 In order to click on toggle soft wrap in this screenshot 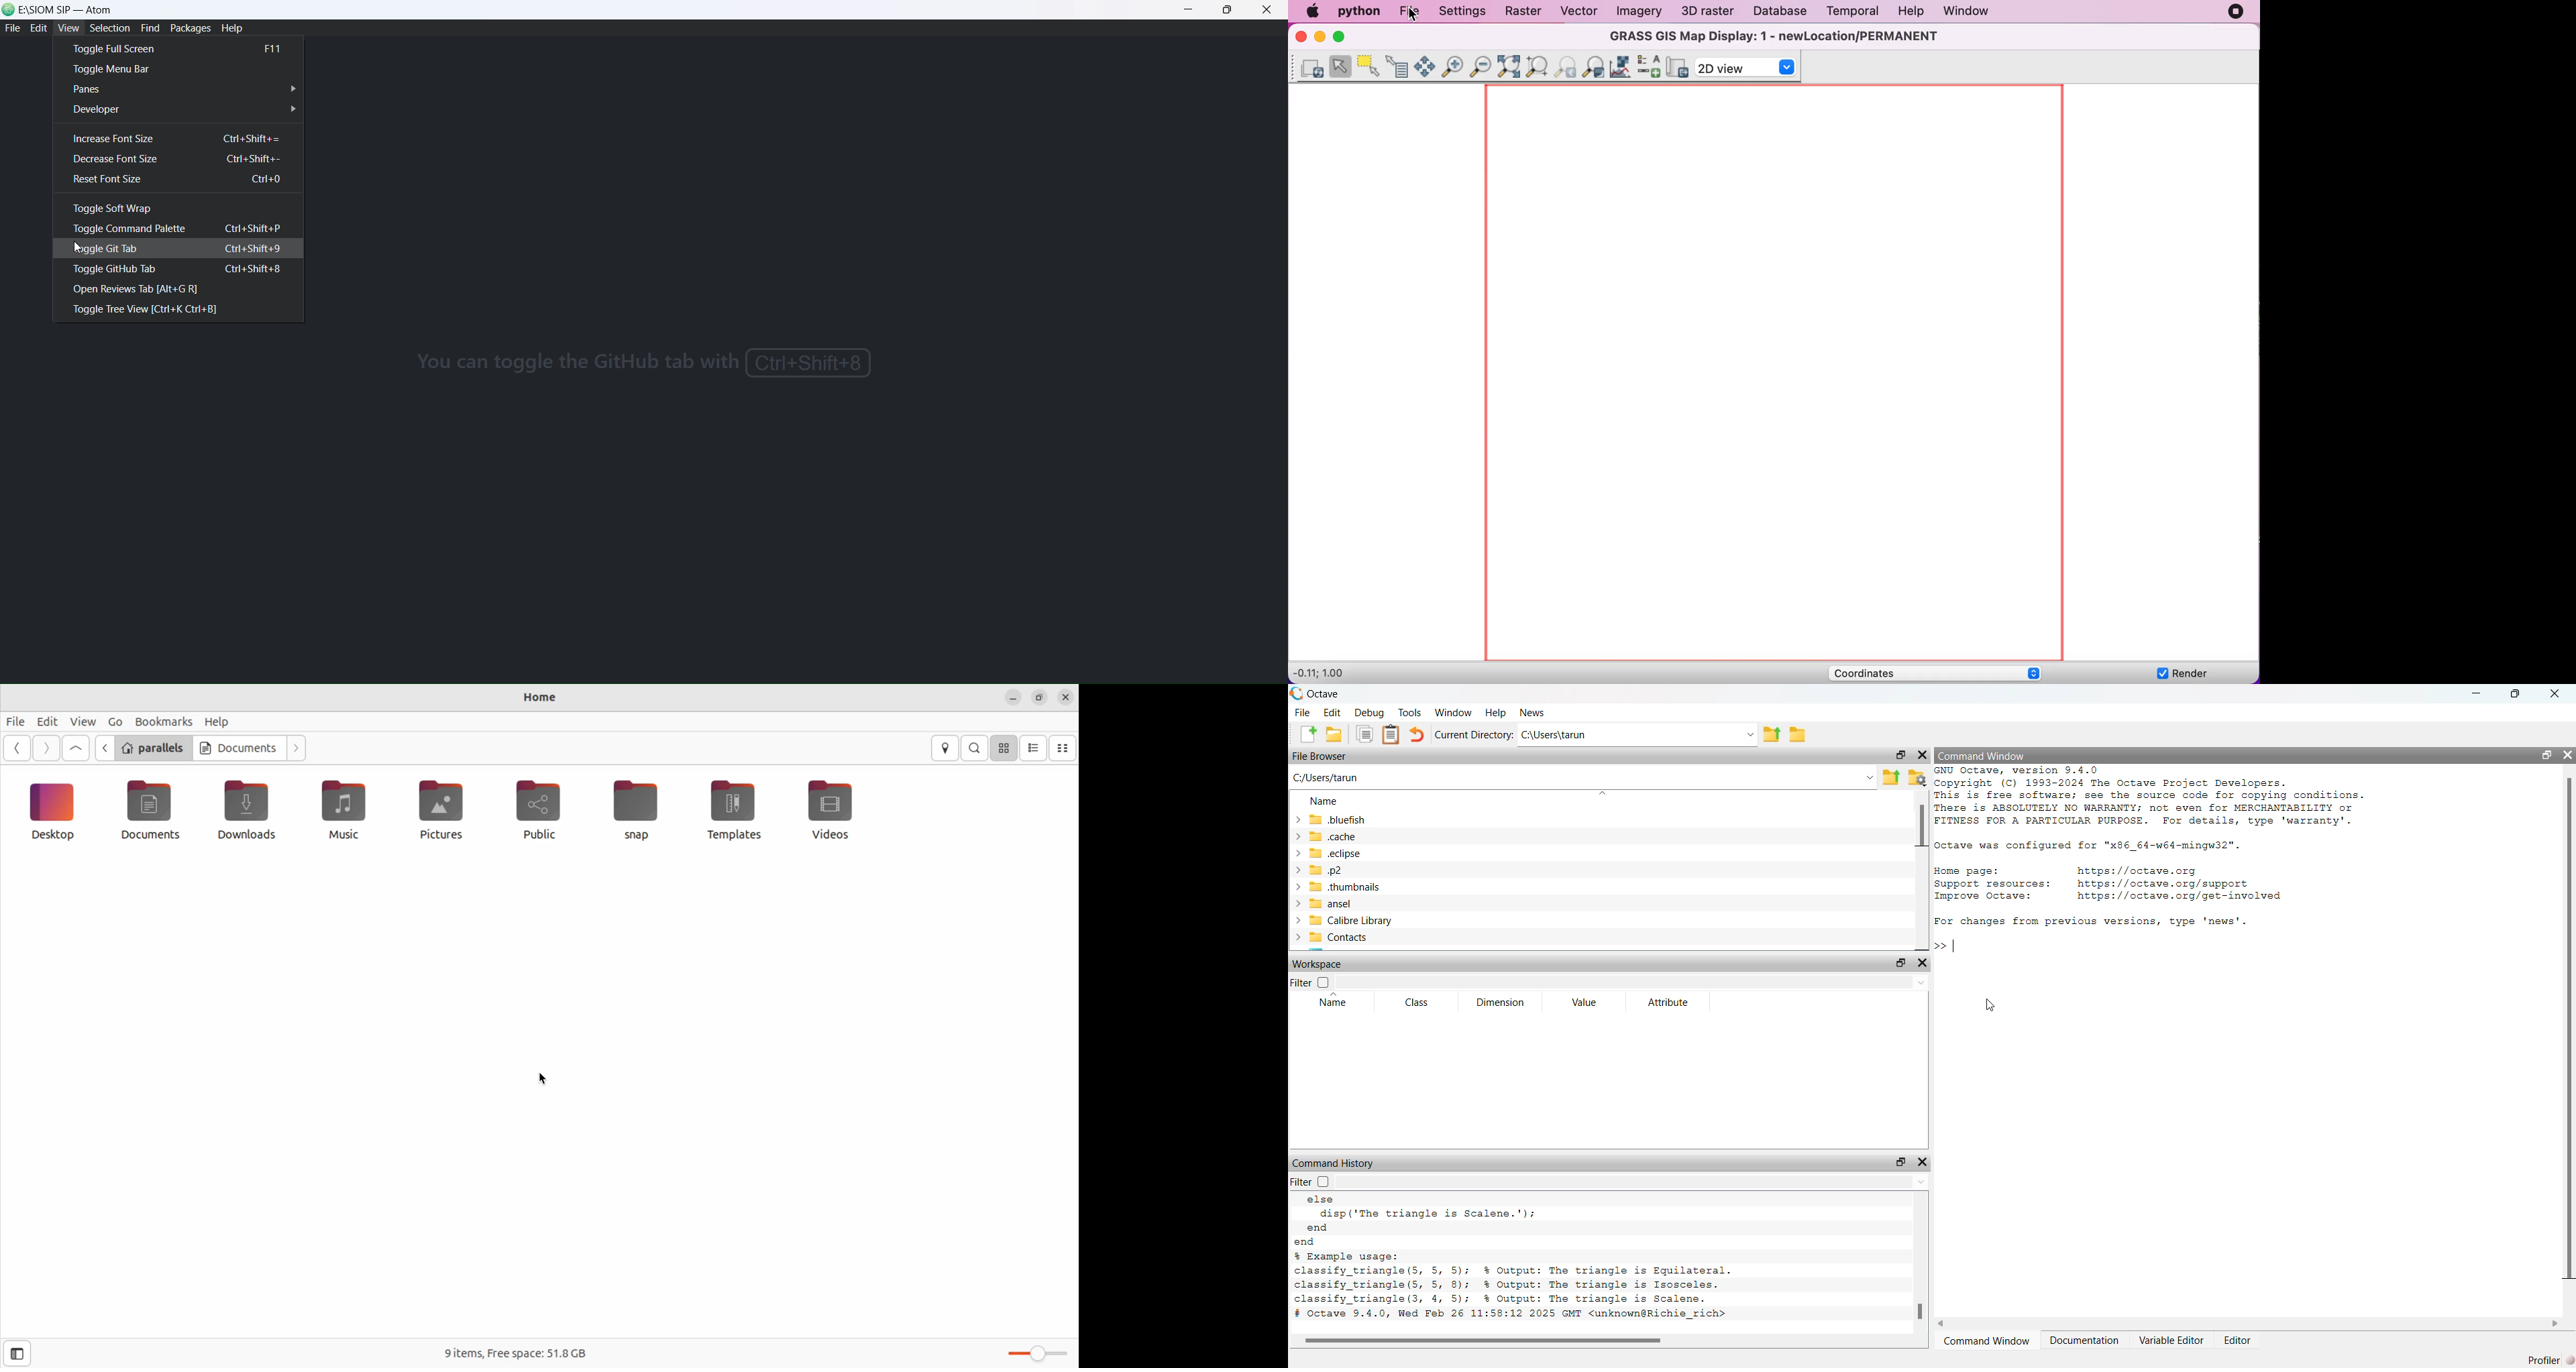, I will do `click(113, 209)`.